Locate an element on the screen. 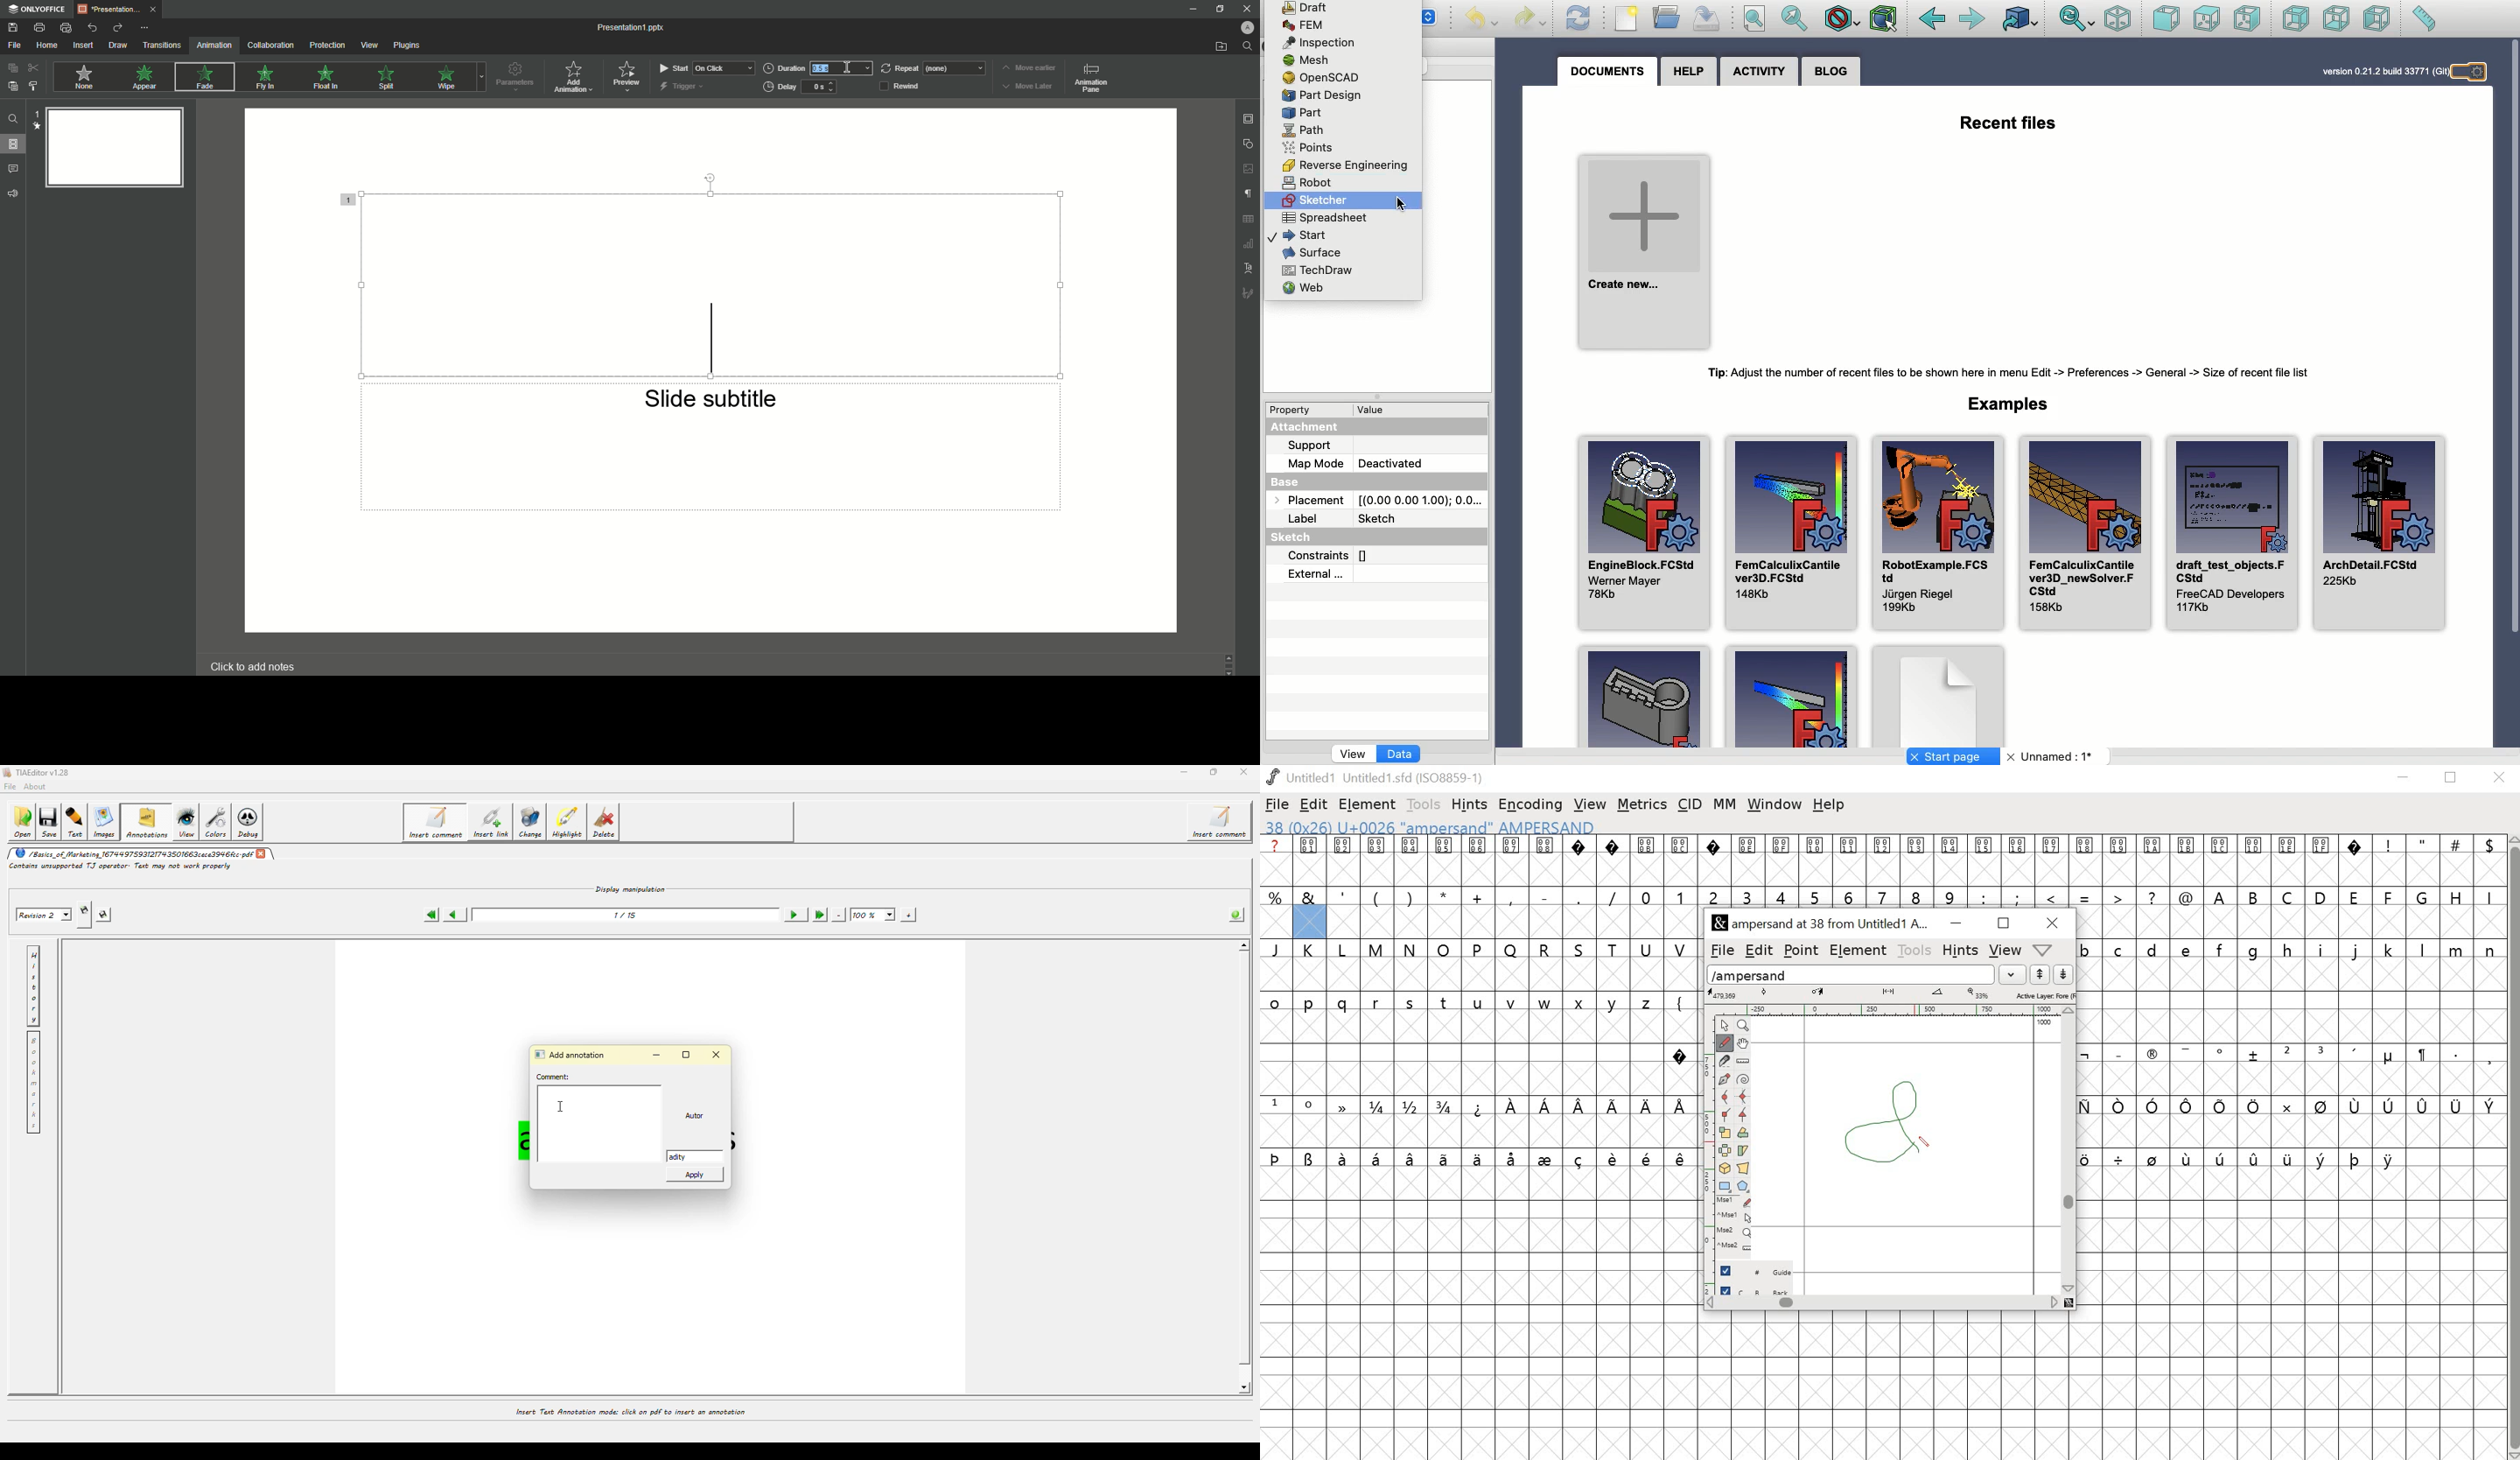  $ is located at coordinates (2488, 861).